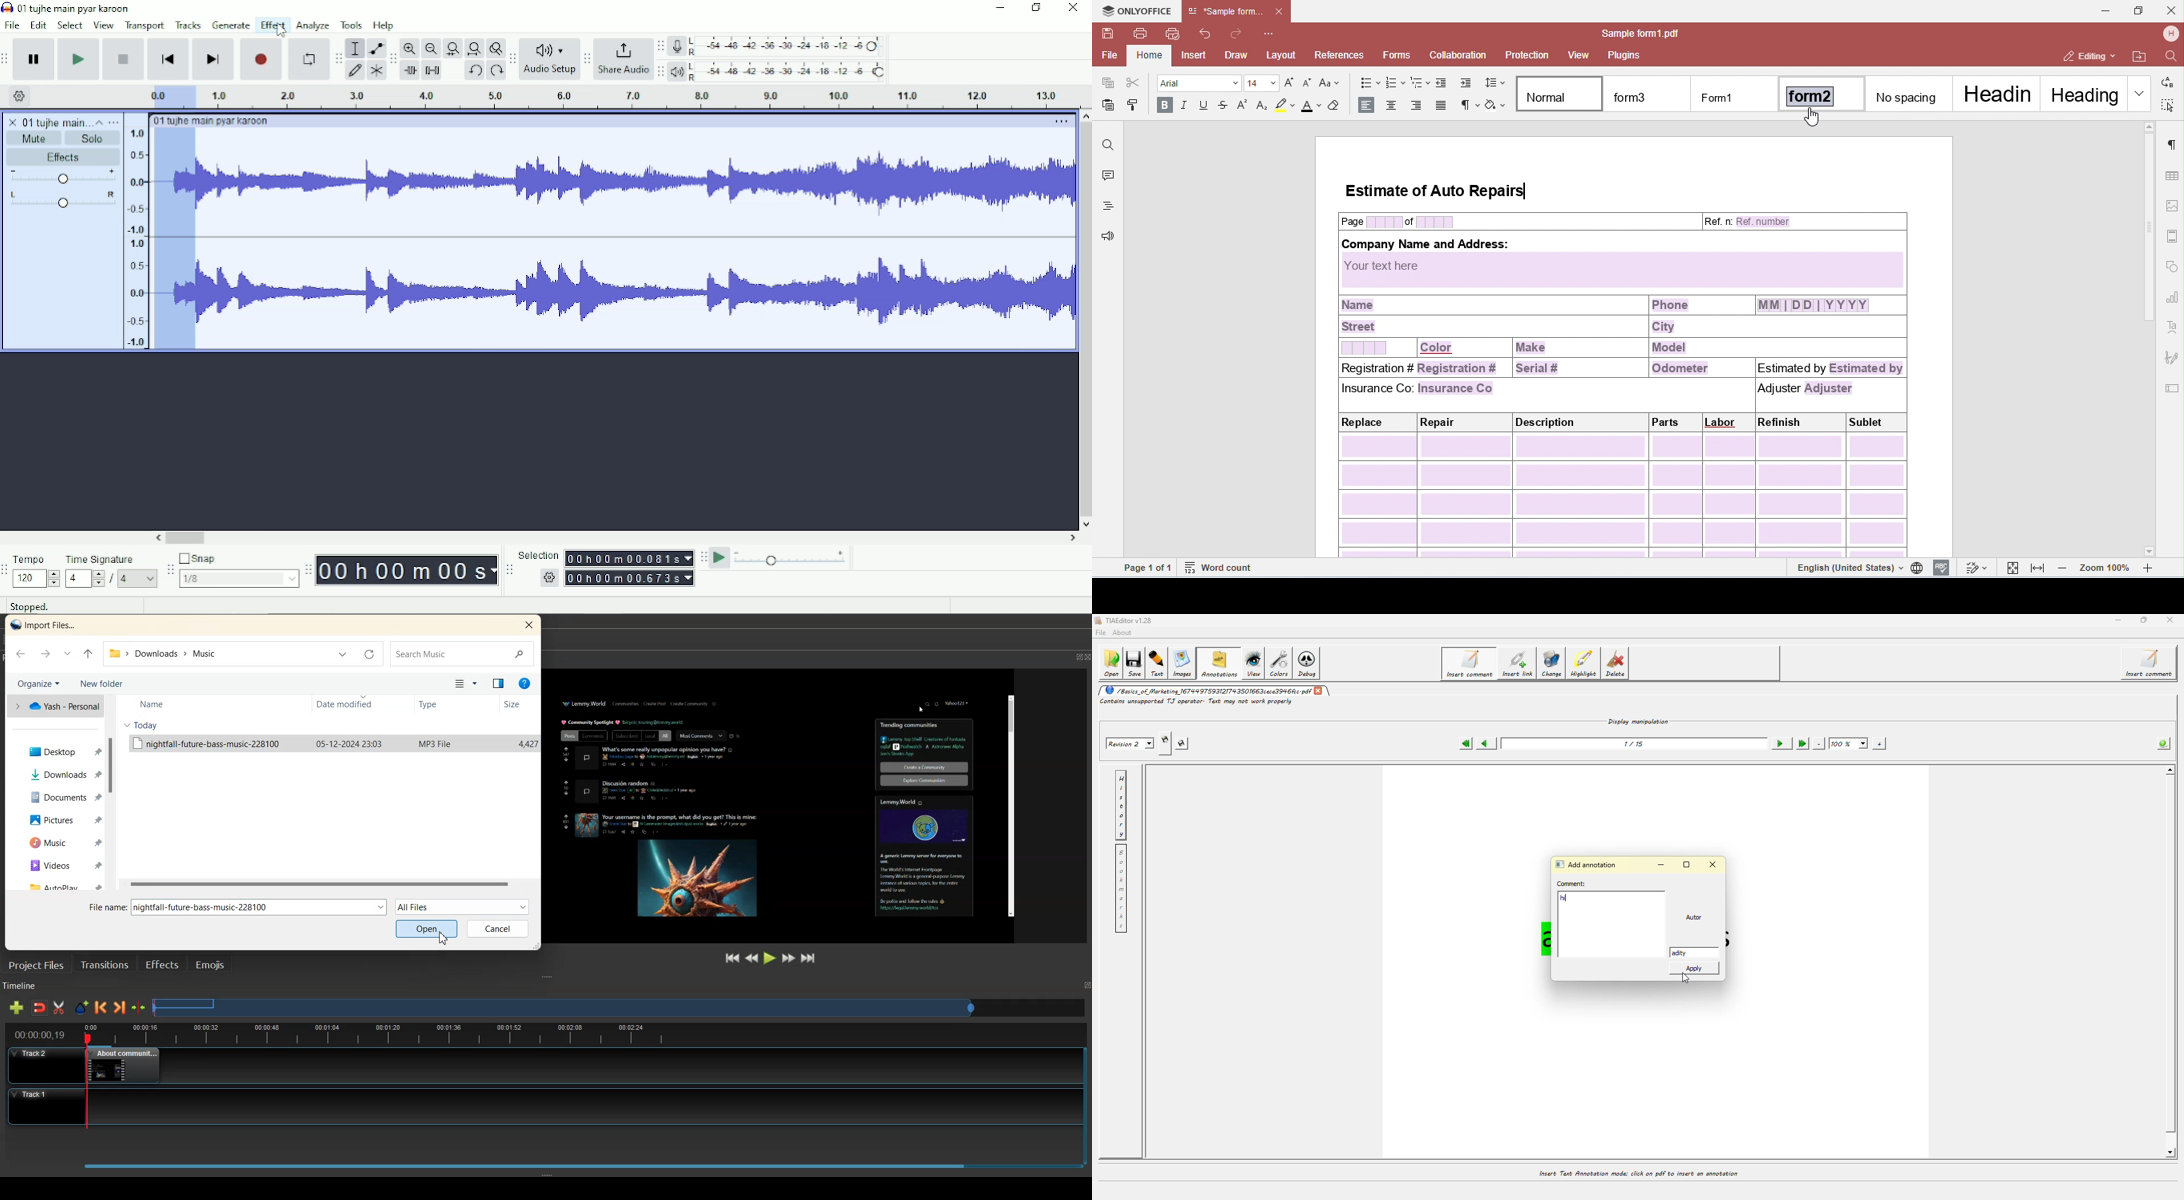 This screenshot has height=1204, width=2184. Describe the element at coordinates (779, 71) in the screenshot. I see `Playback Meter` at that location.